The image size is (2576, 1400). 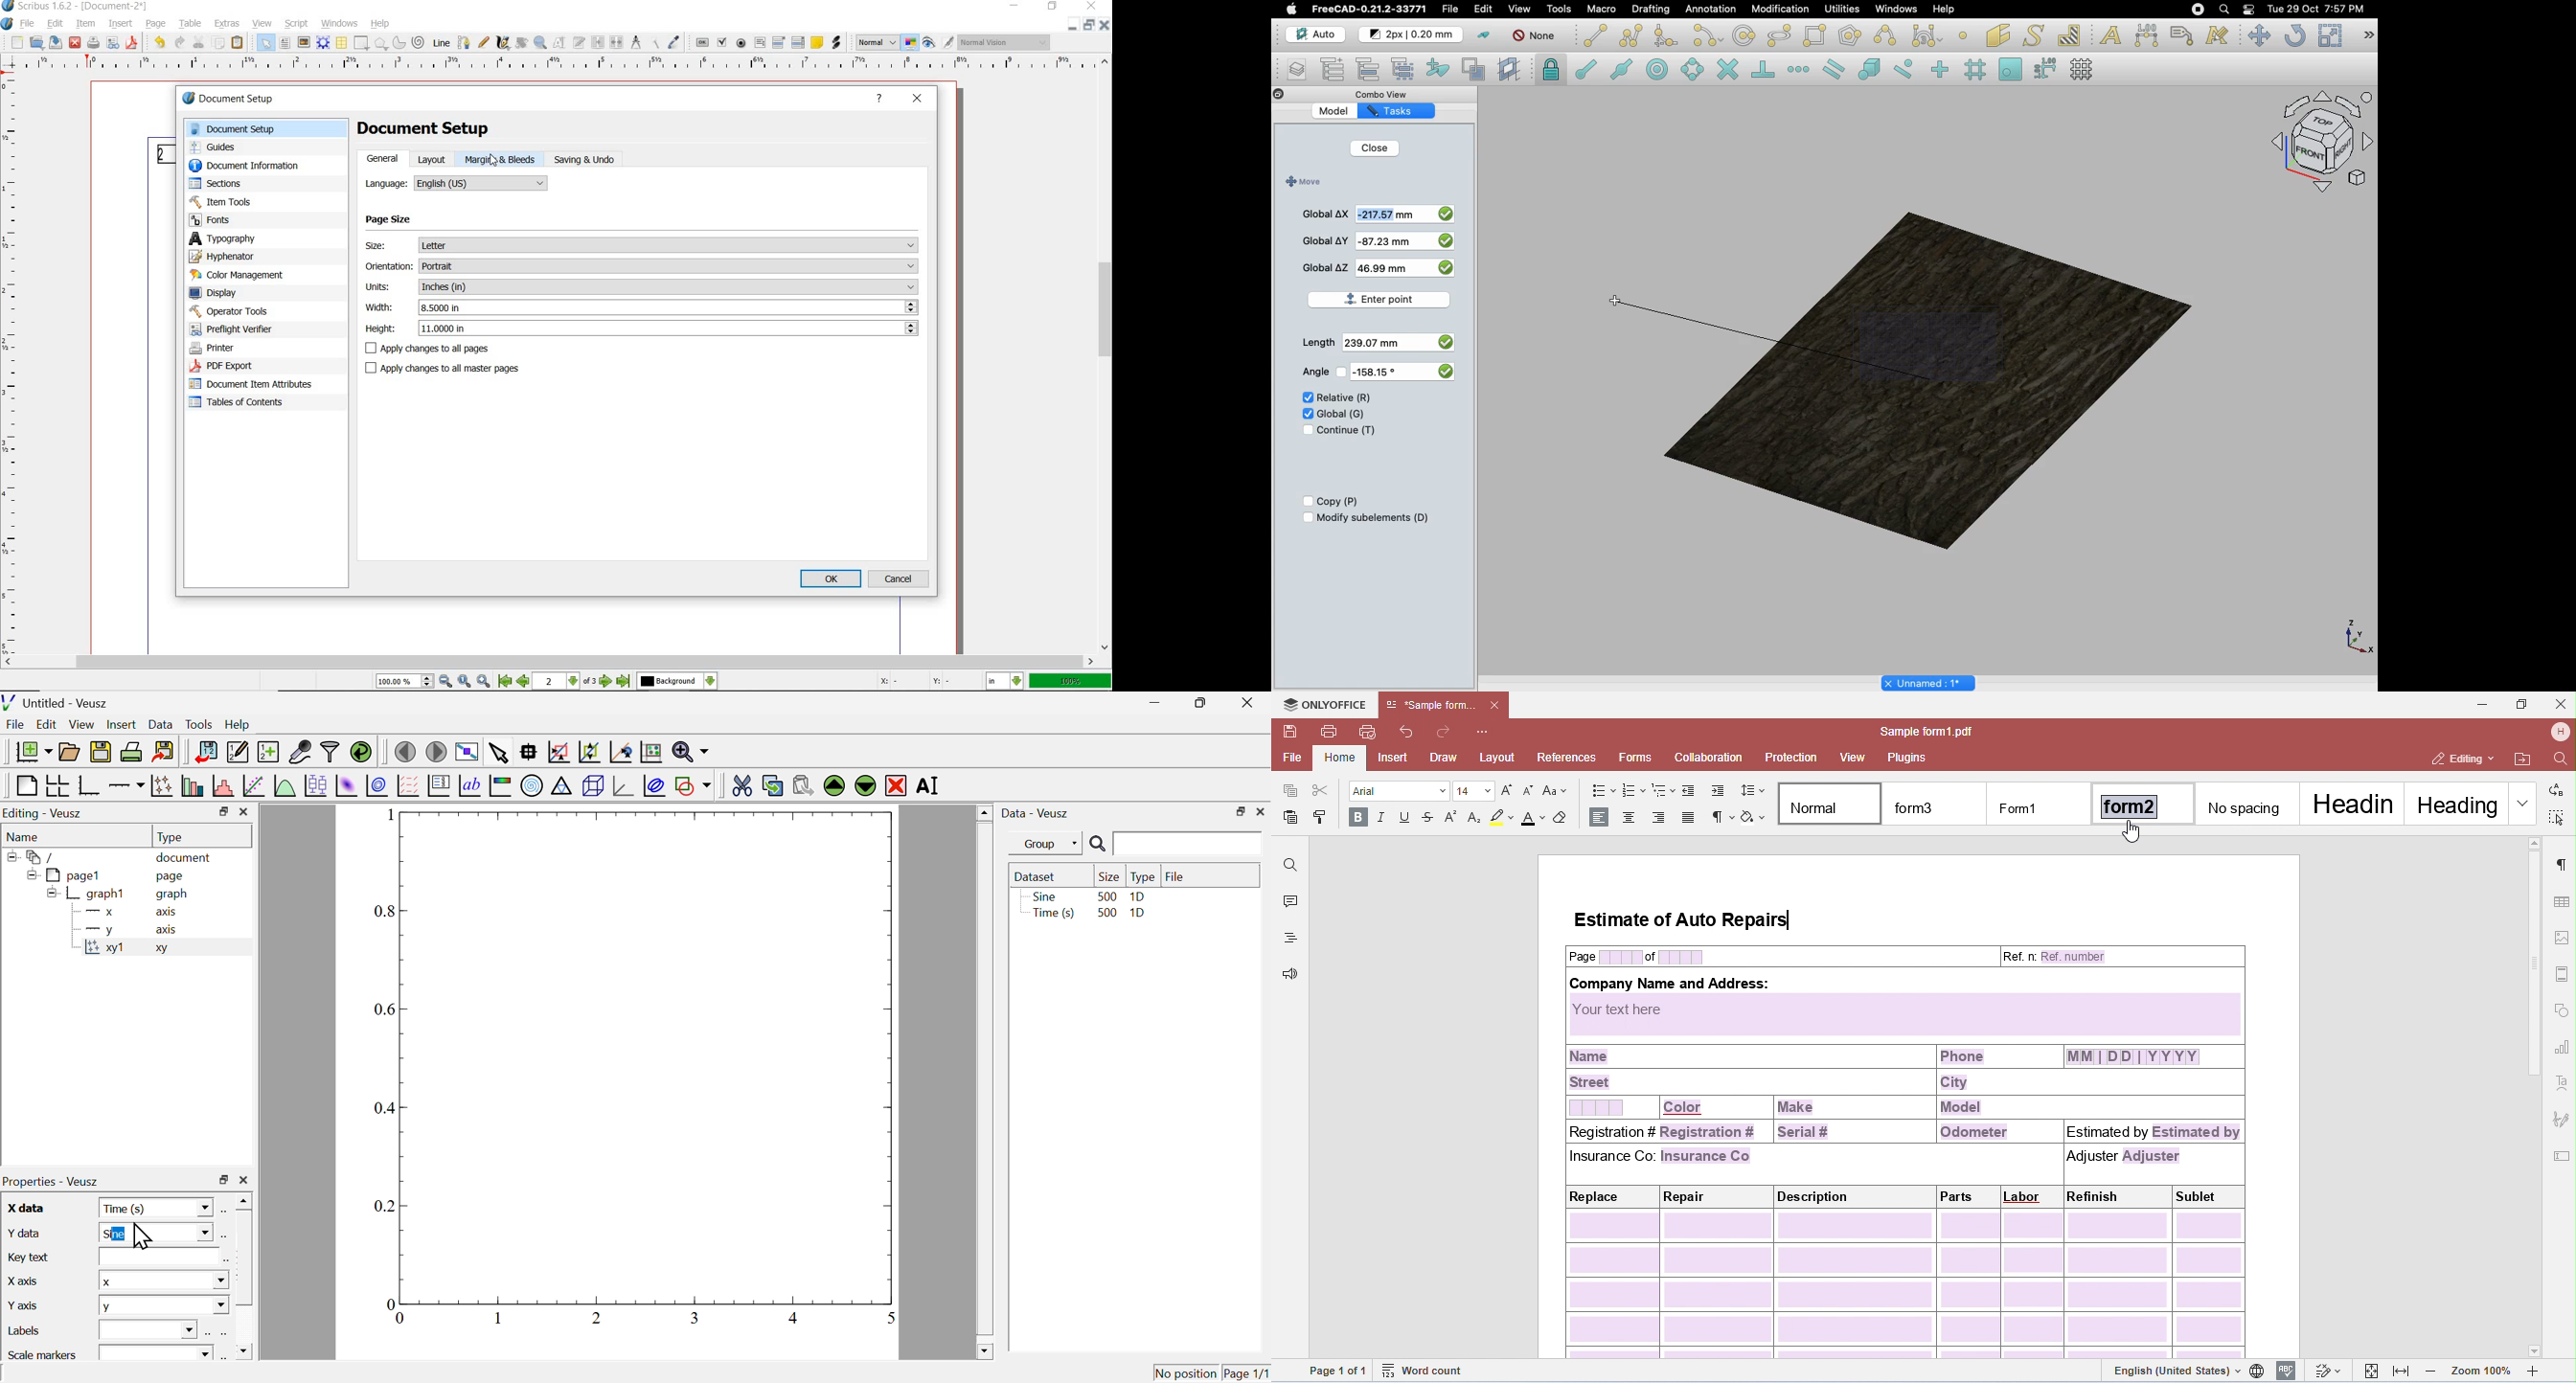 I want to click on select, so click(x=266, y=46).